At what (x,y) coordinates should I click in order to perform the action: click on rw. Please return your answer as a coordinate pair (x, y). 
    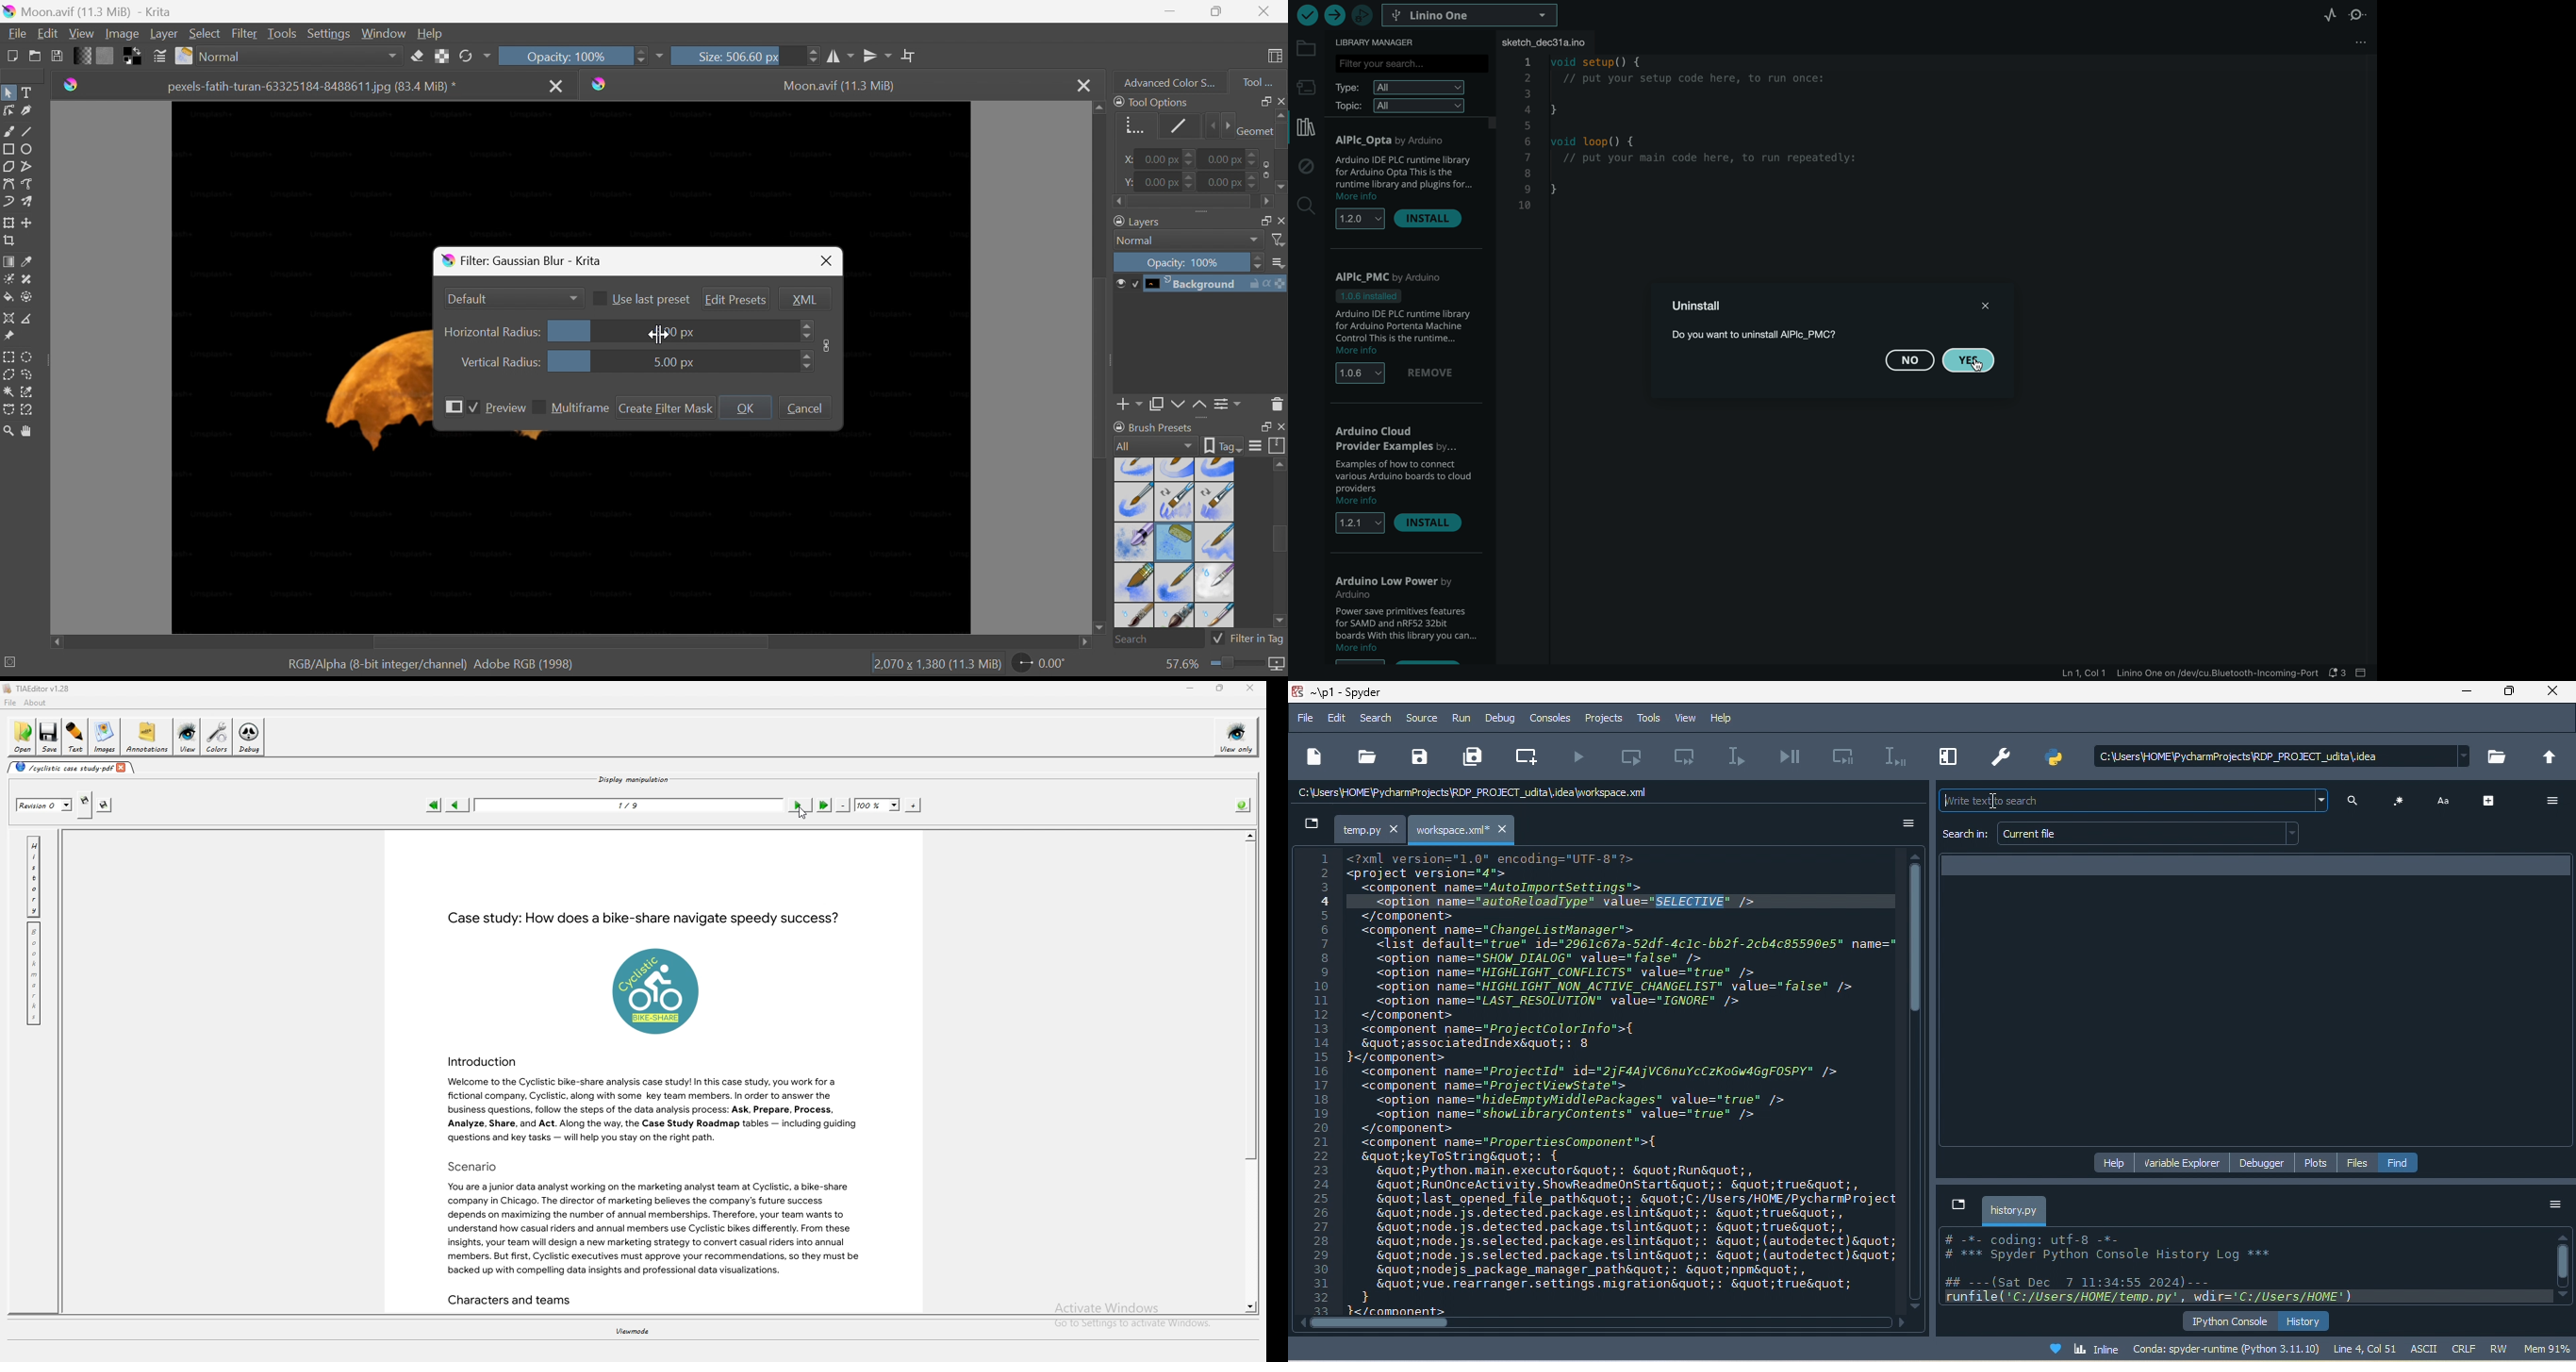
    Looking at the image, I should click on (2499, 1348).